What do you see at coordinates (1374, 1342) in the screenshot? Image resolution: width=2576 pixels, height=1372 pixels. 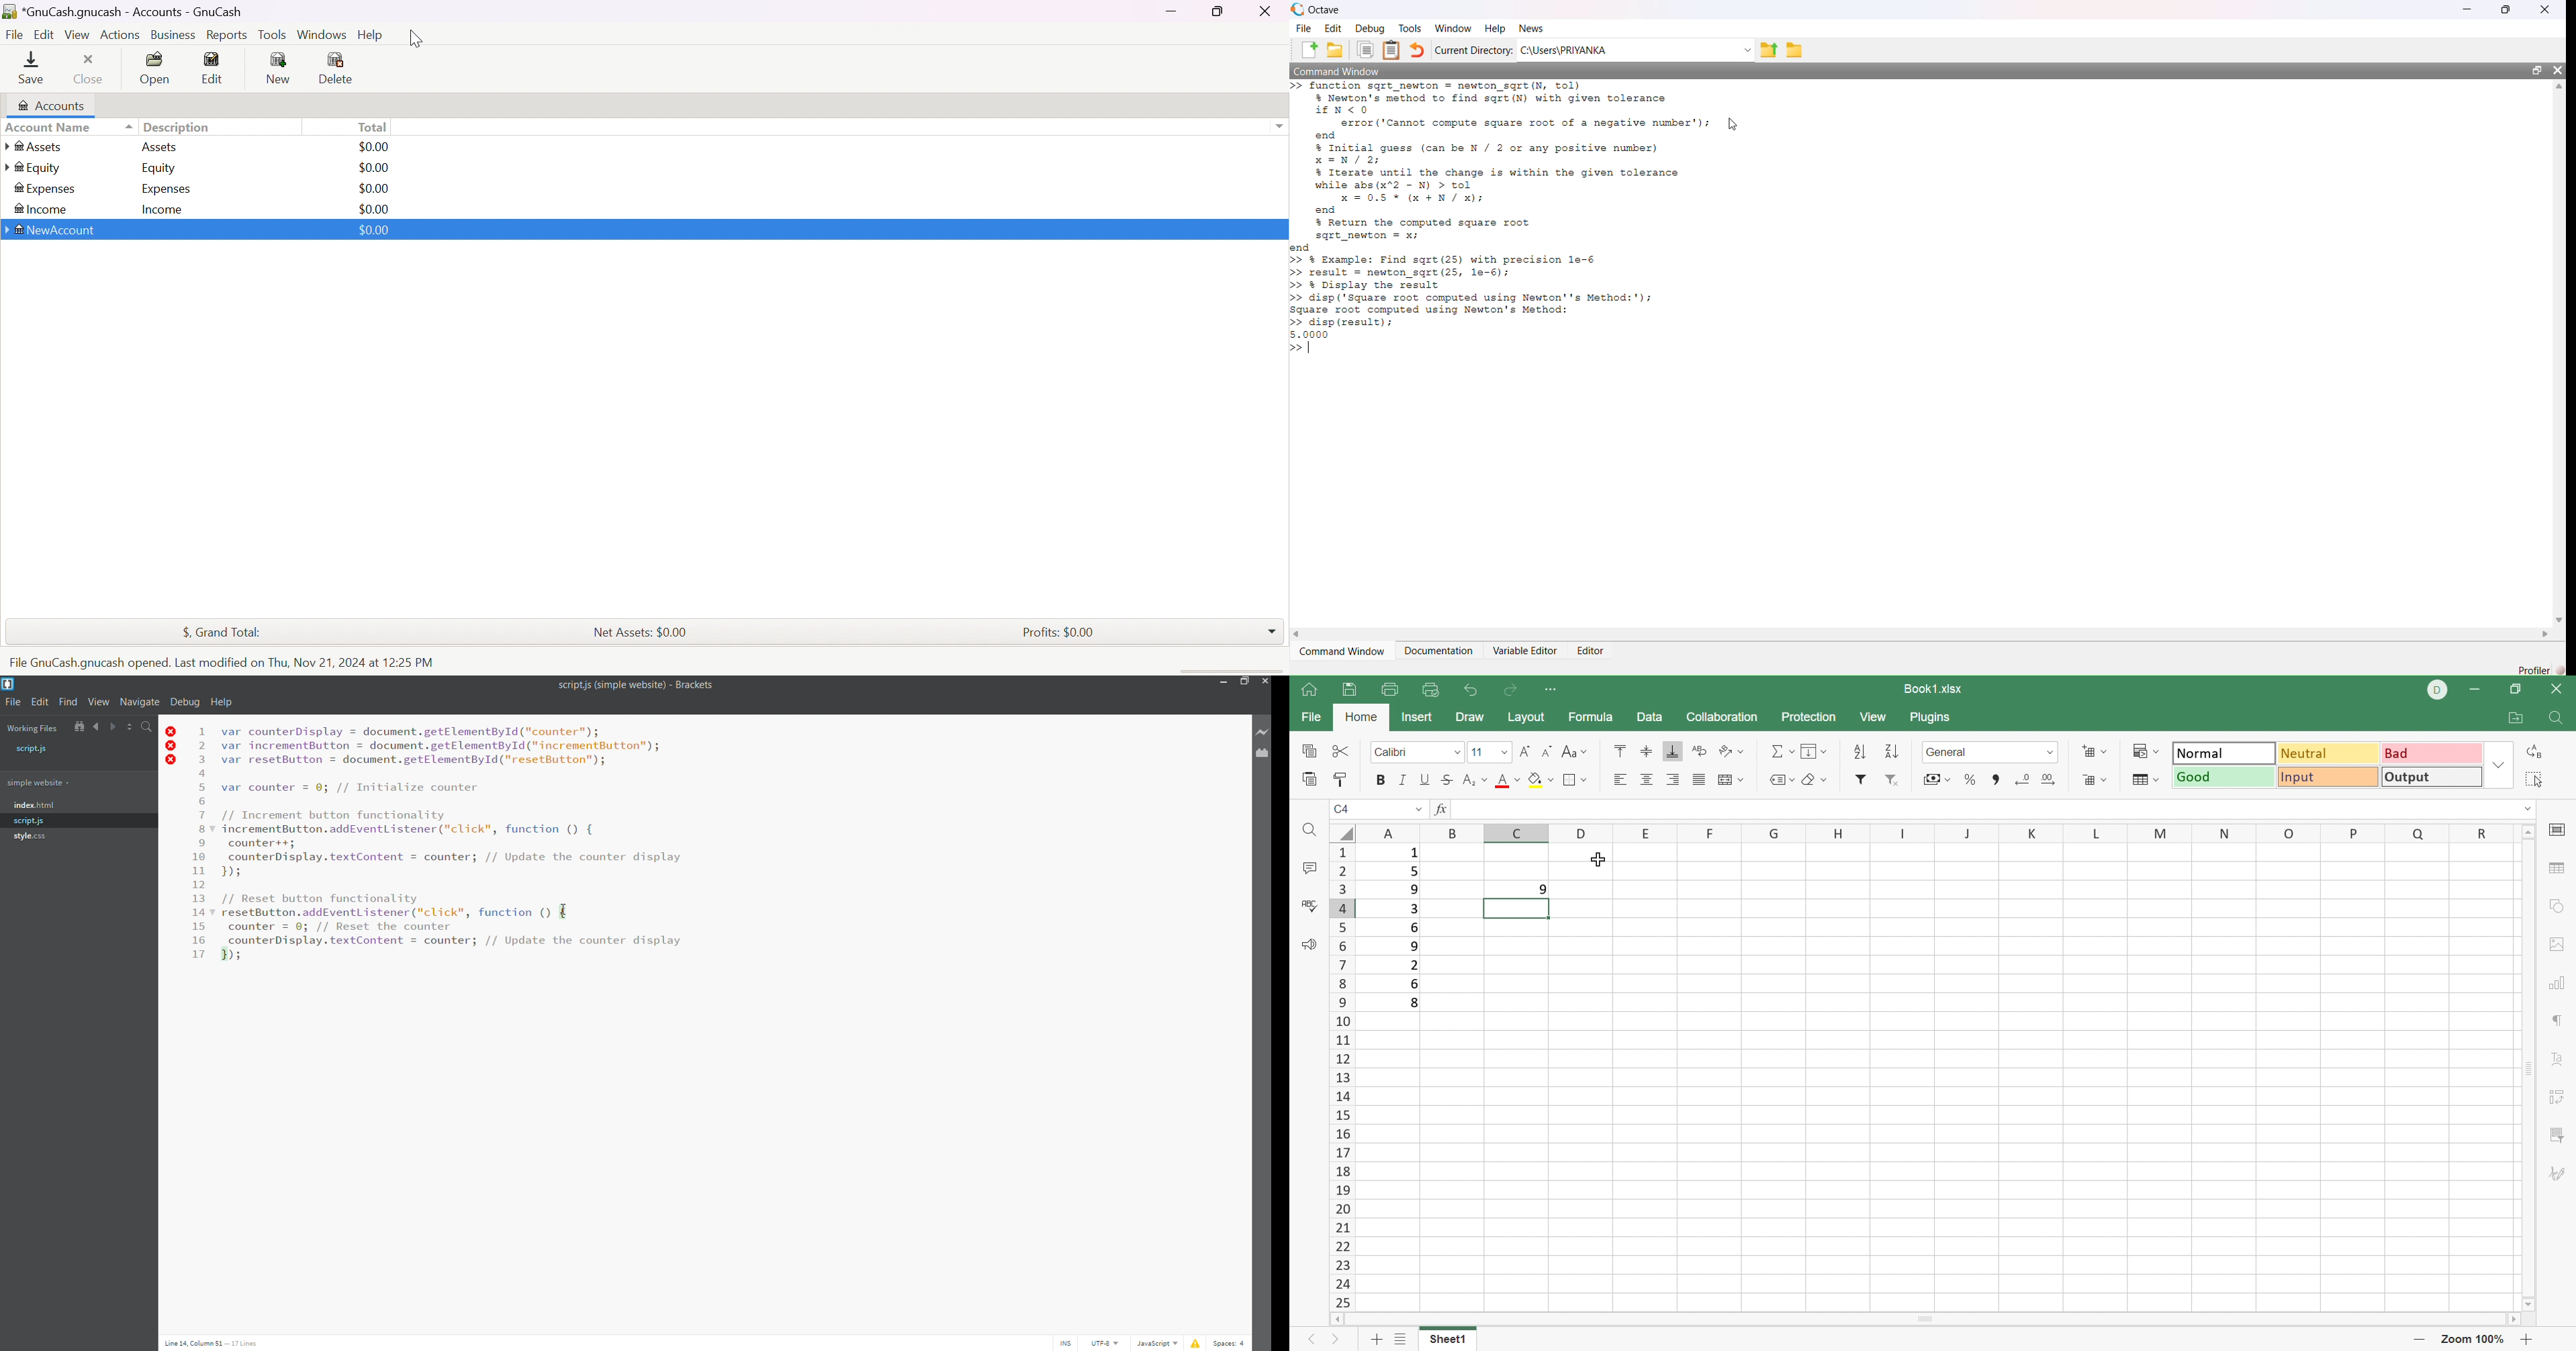 I see `Add sheet` at bounding box center [1374, 1342].